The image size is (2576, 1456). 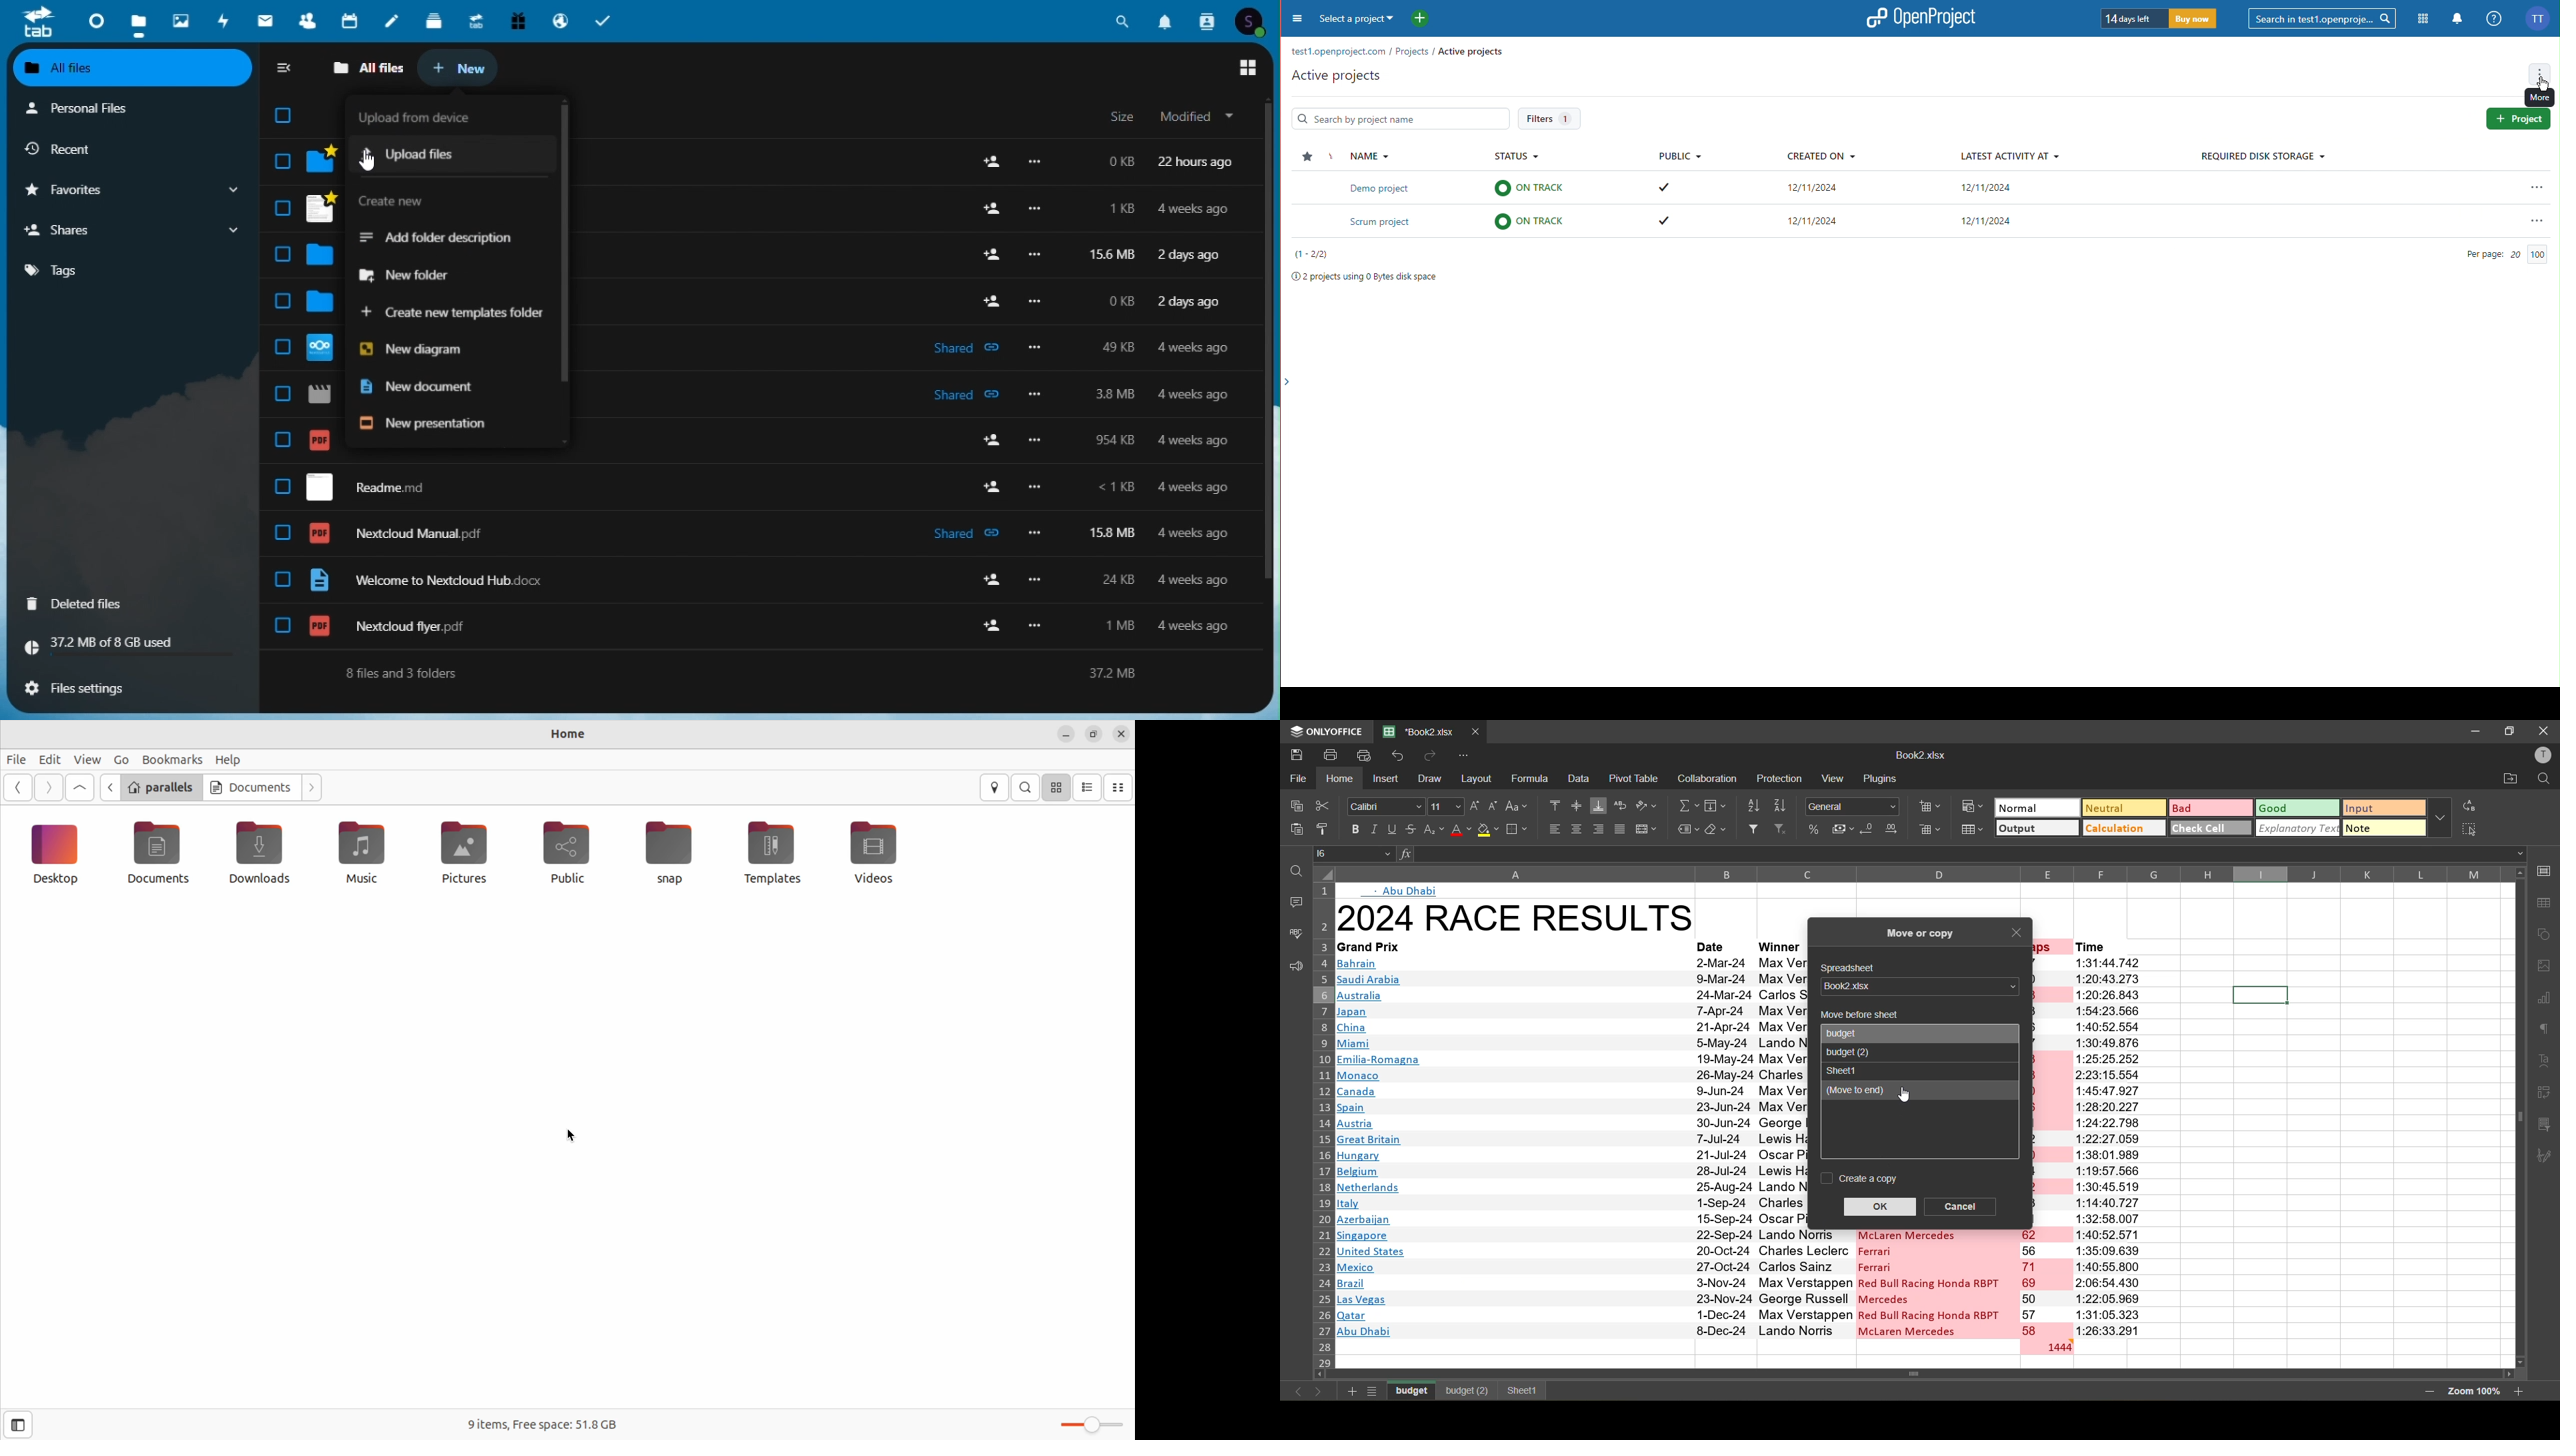 What do you see at coordinates (1199, 118) in the screenshot?
I see `modified` at bounding box center [1199, 118].